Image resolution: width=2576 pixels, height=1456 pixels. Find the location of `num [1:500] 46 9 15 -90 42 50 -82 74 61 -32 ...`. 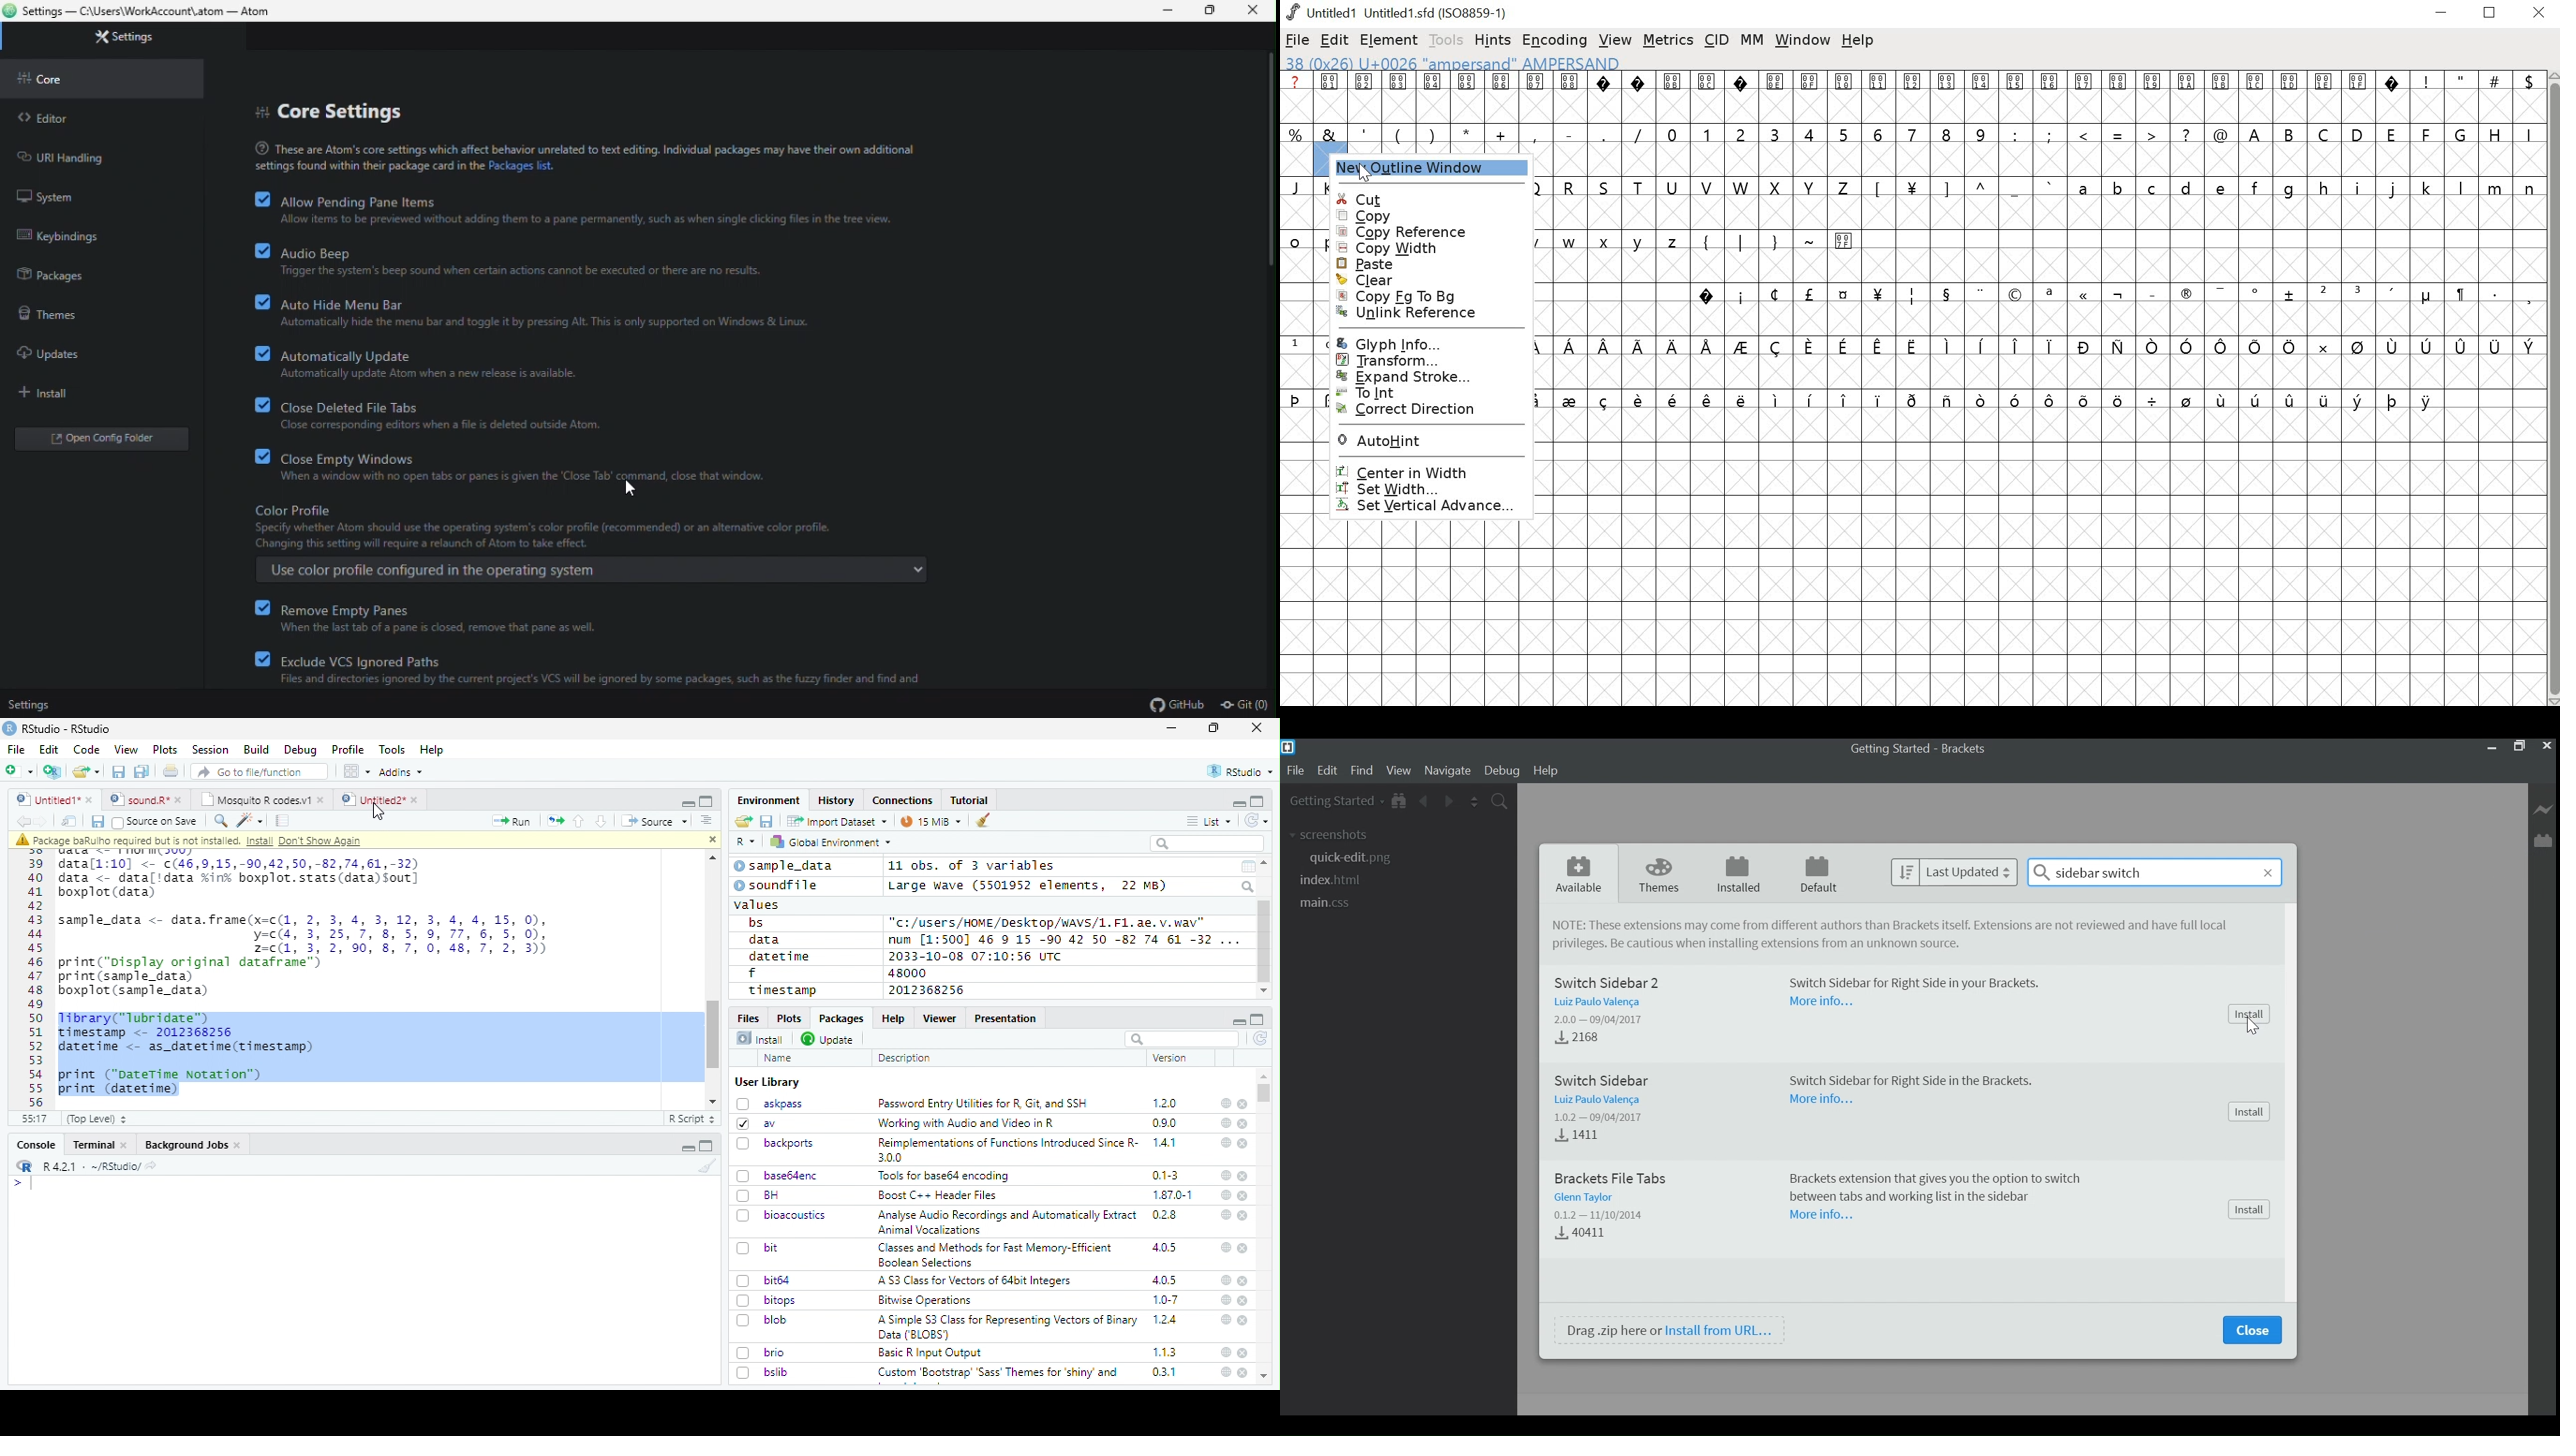

num [1:500] 46 9 15 -90 42 50 -82 74 61 -32 ... is located at coordinates (1064, 939).